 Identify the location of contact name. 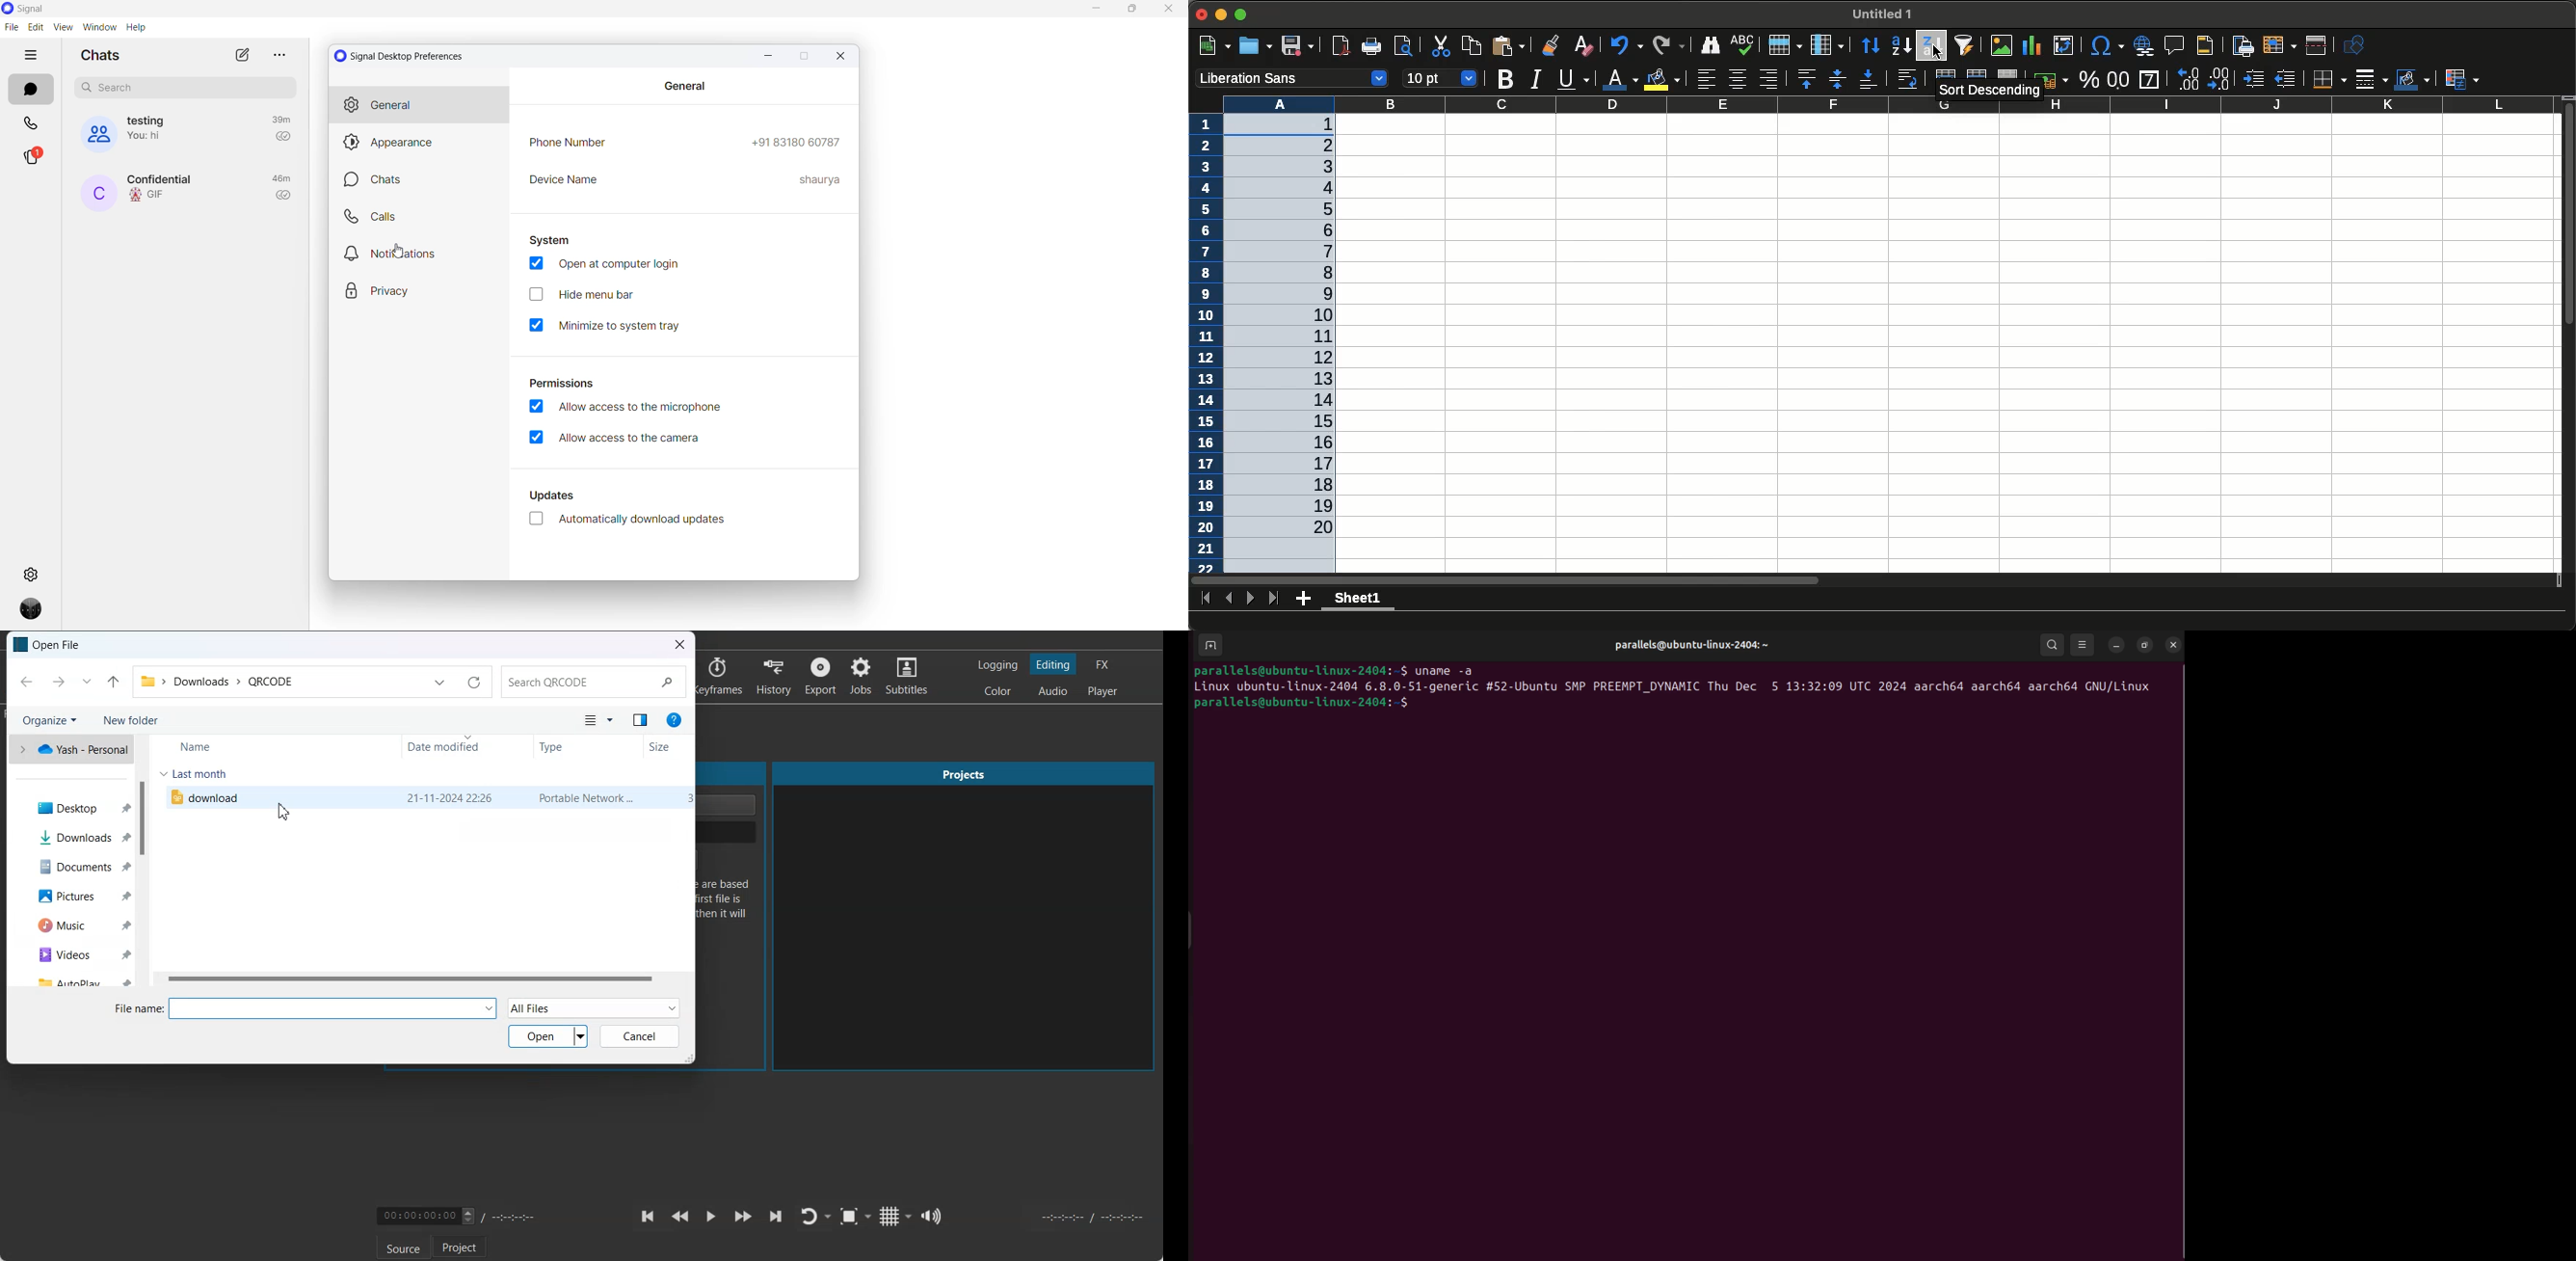
(98, 194).